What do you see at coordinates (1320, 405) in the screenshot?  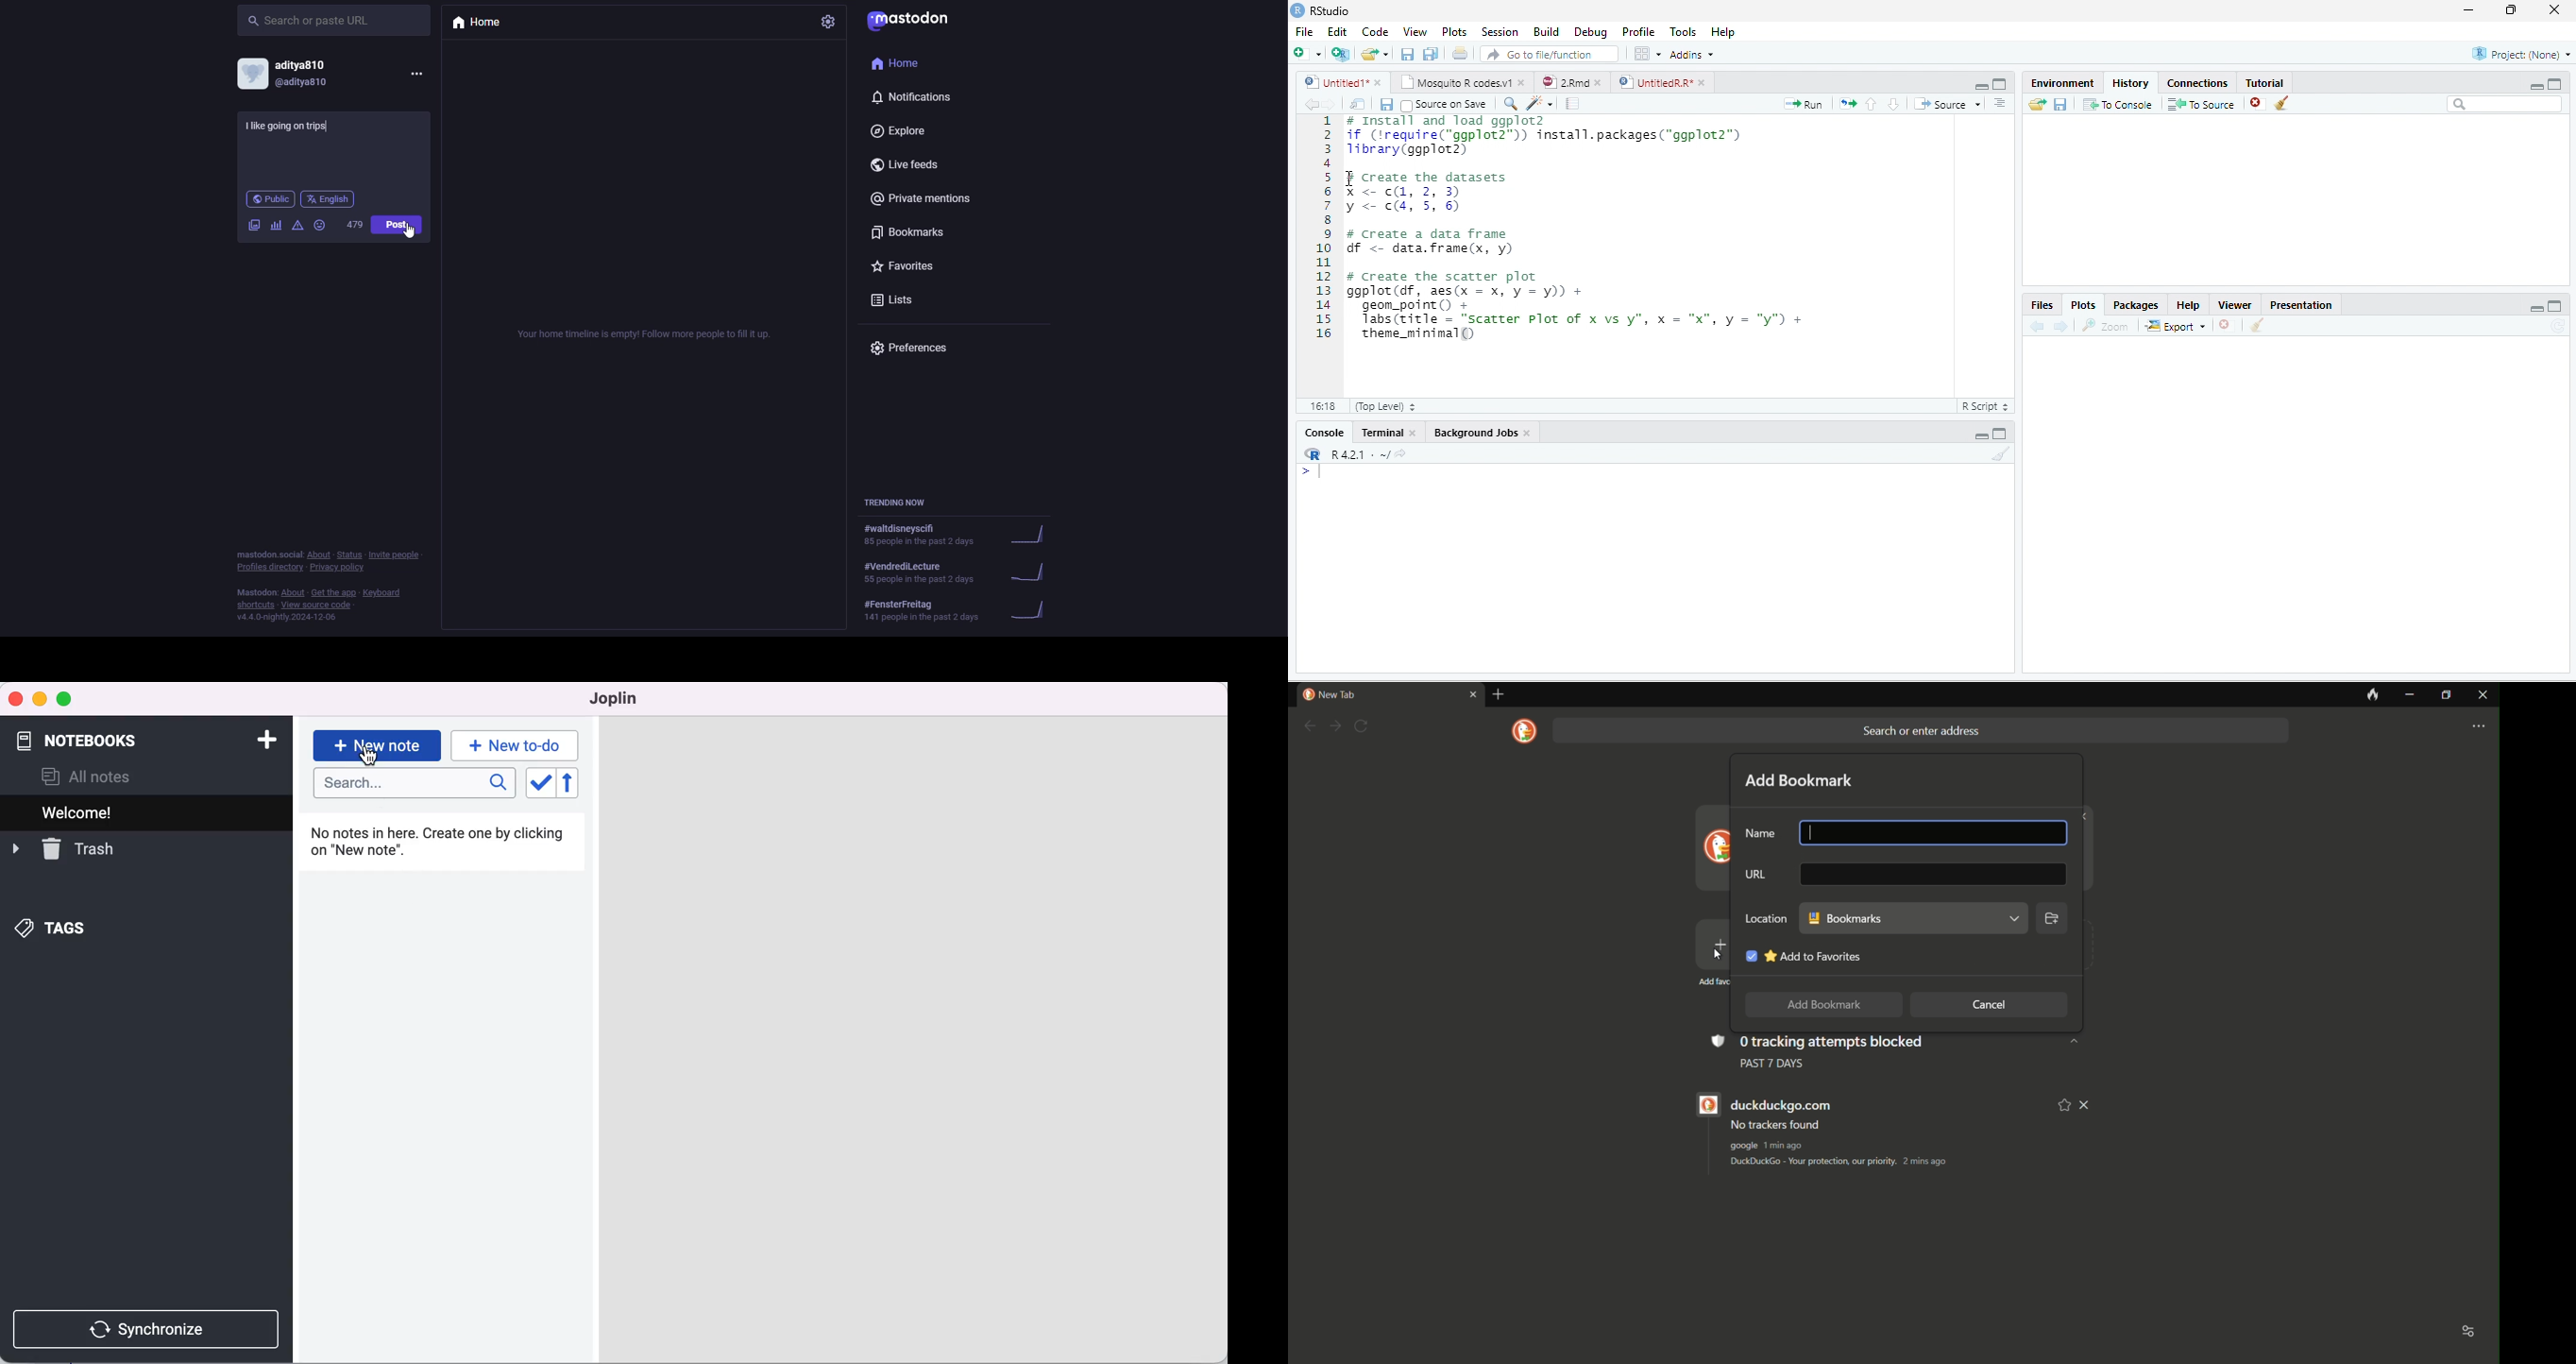 I see `1:1` at bounding box center [1320, 405].